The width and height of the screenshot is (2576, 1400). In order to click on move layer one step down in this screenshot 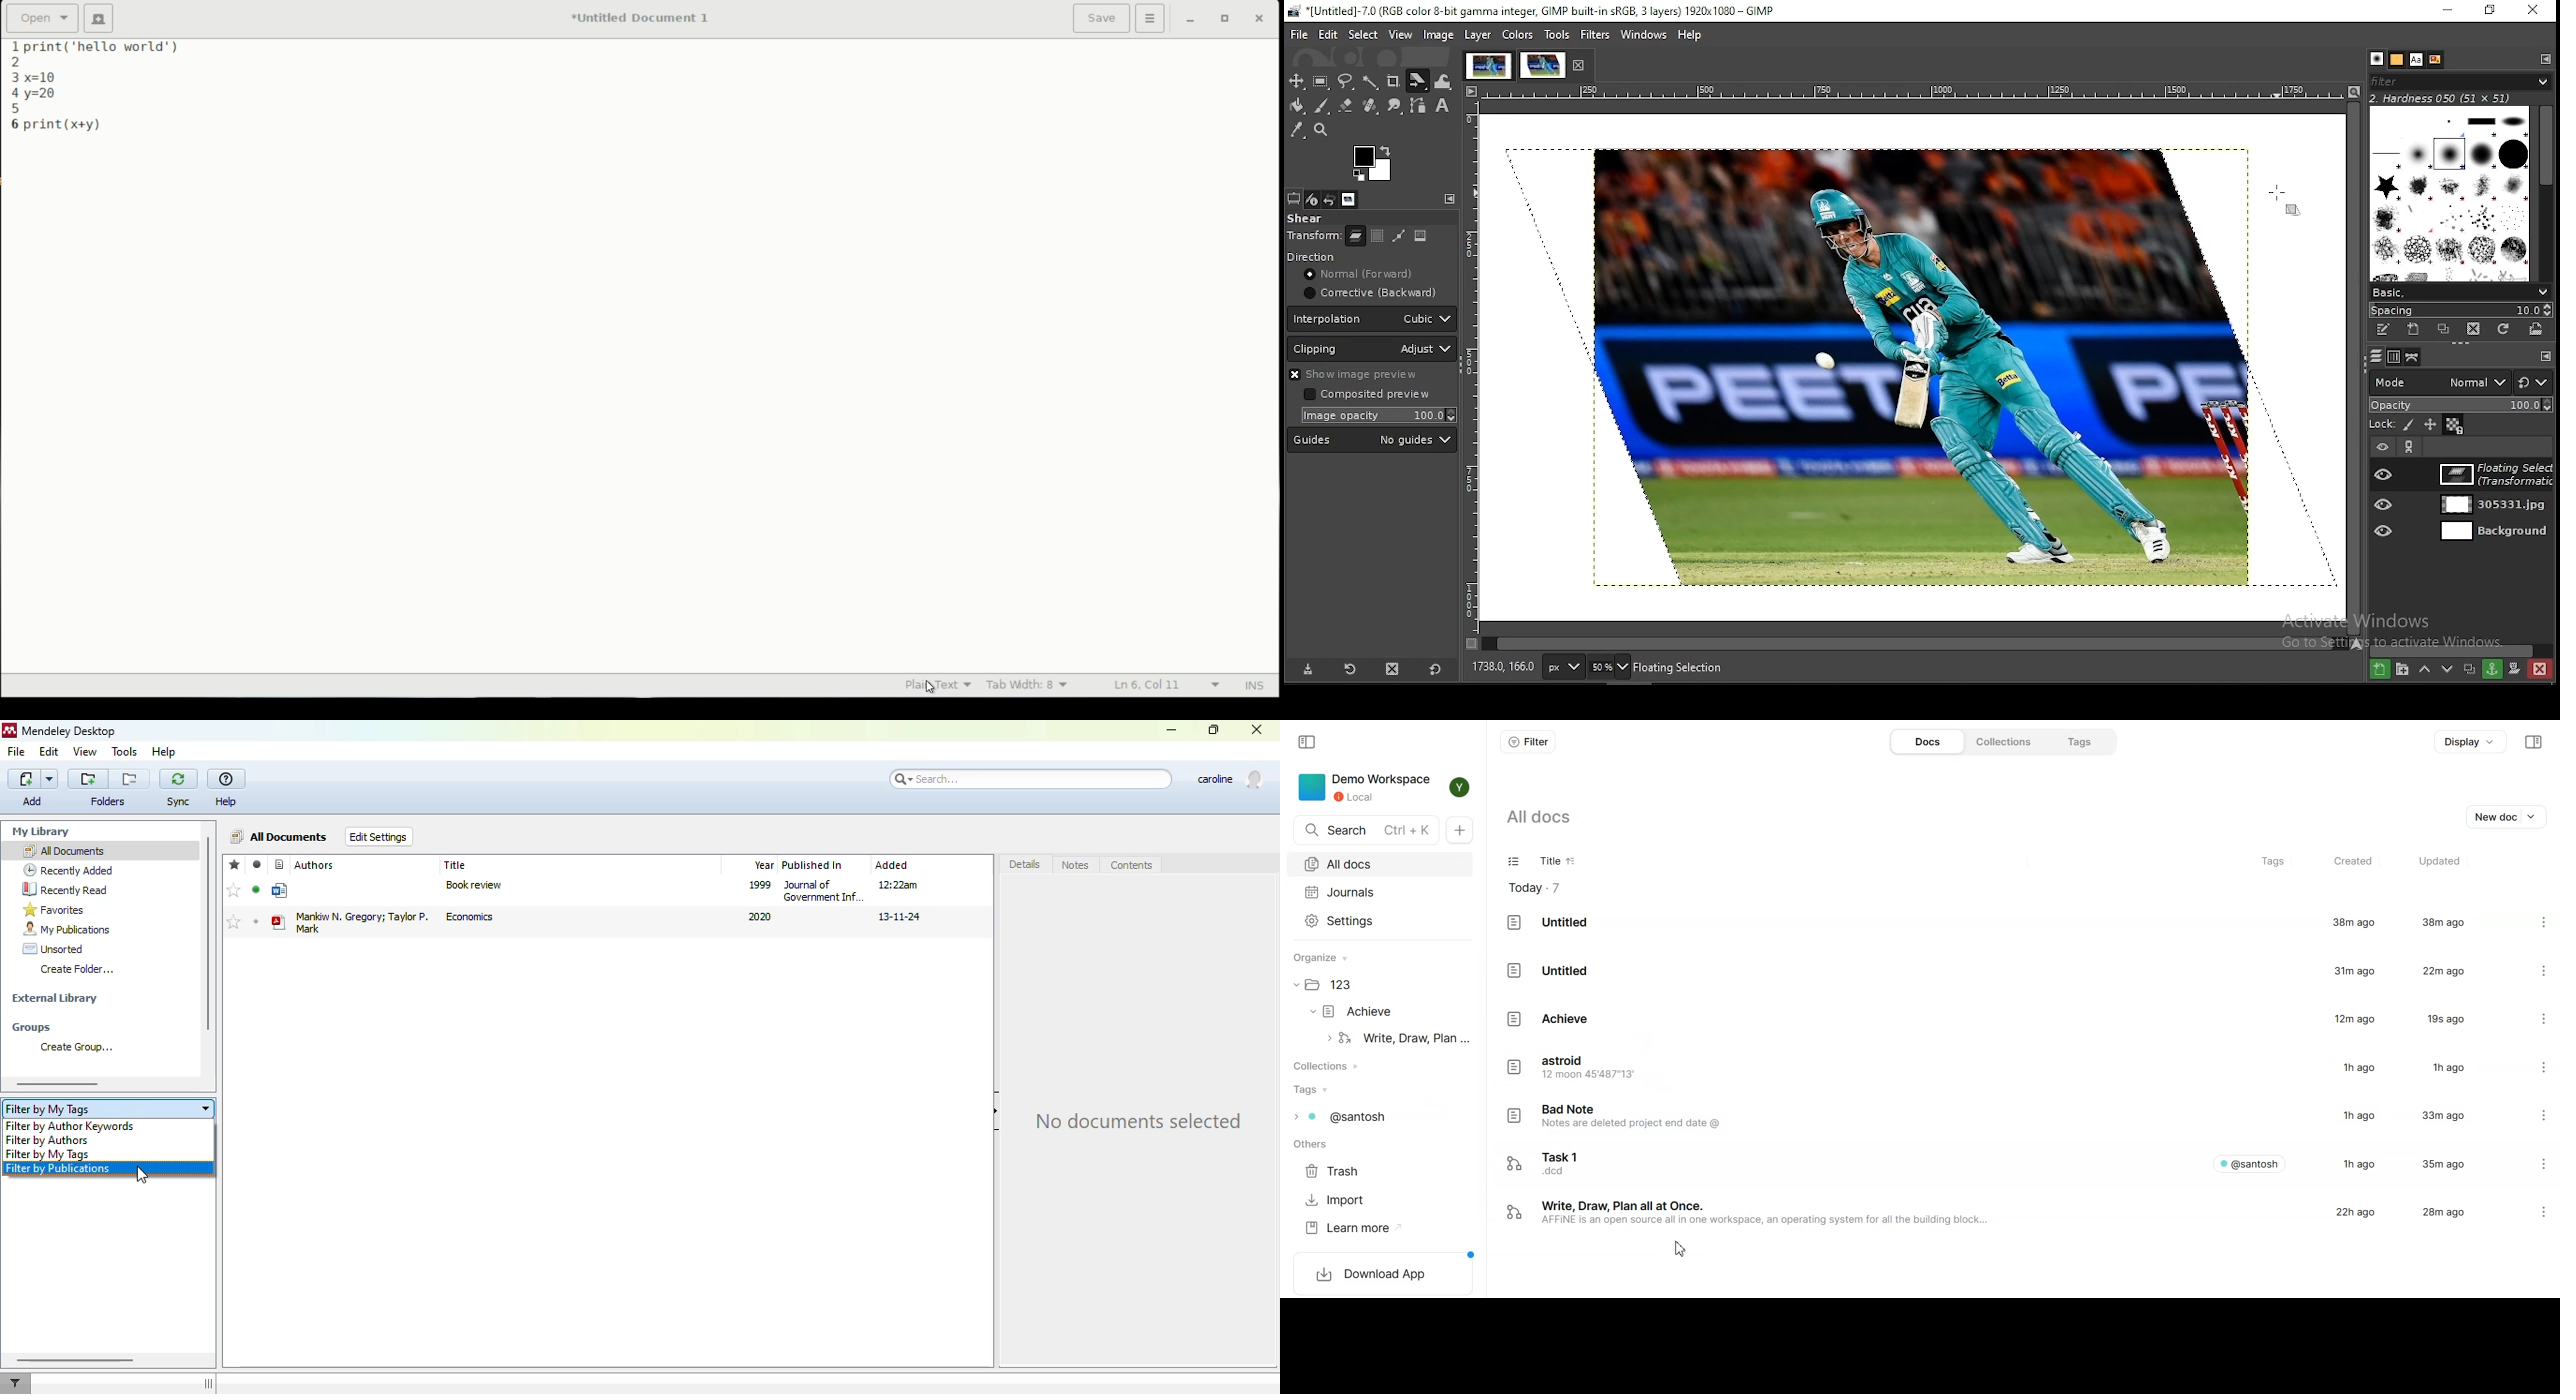, I will do `click(2449, 670)`.